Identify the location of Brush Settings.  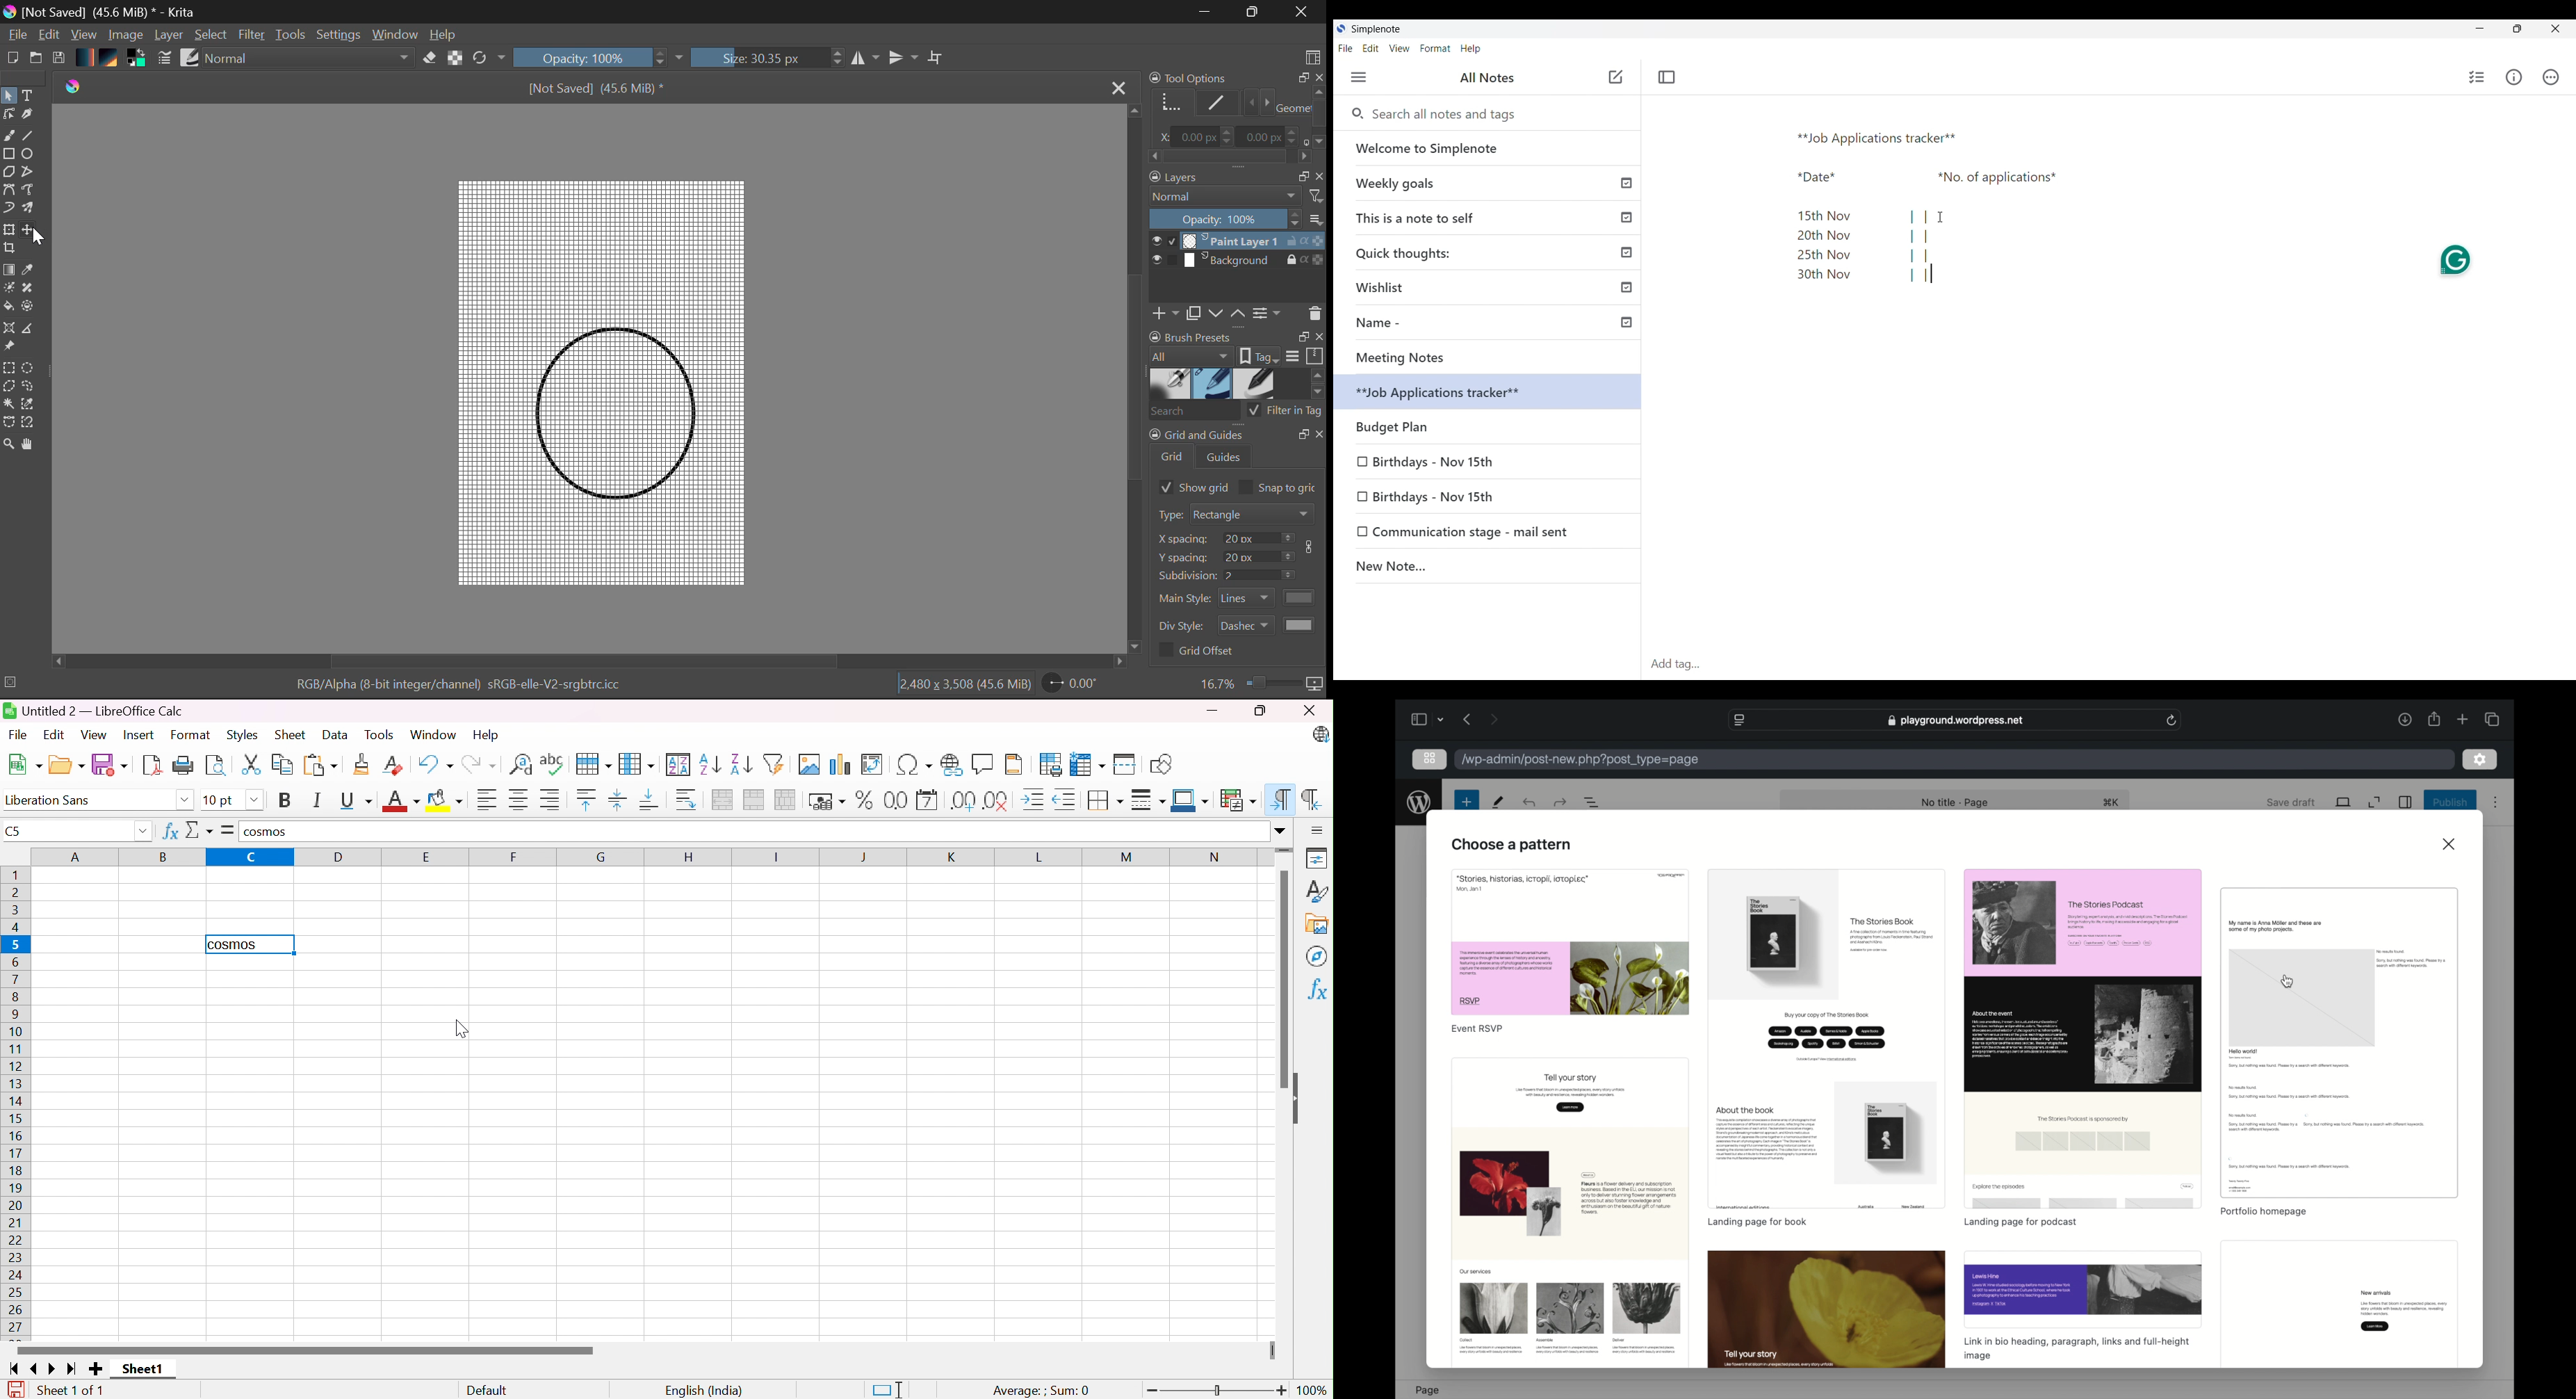
(164, 59).